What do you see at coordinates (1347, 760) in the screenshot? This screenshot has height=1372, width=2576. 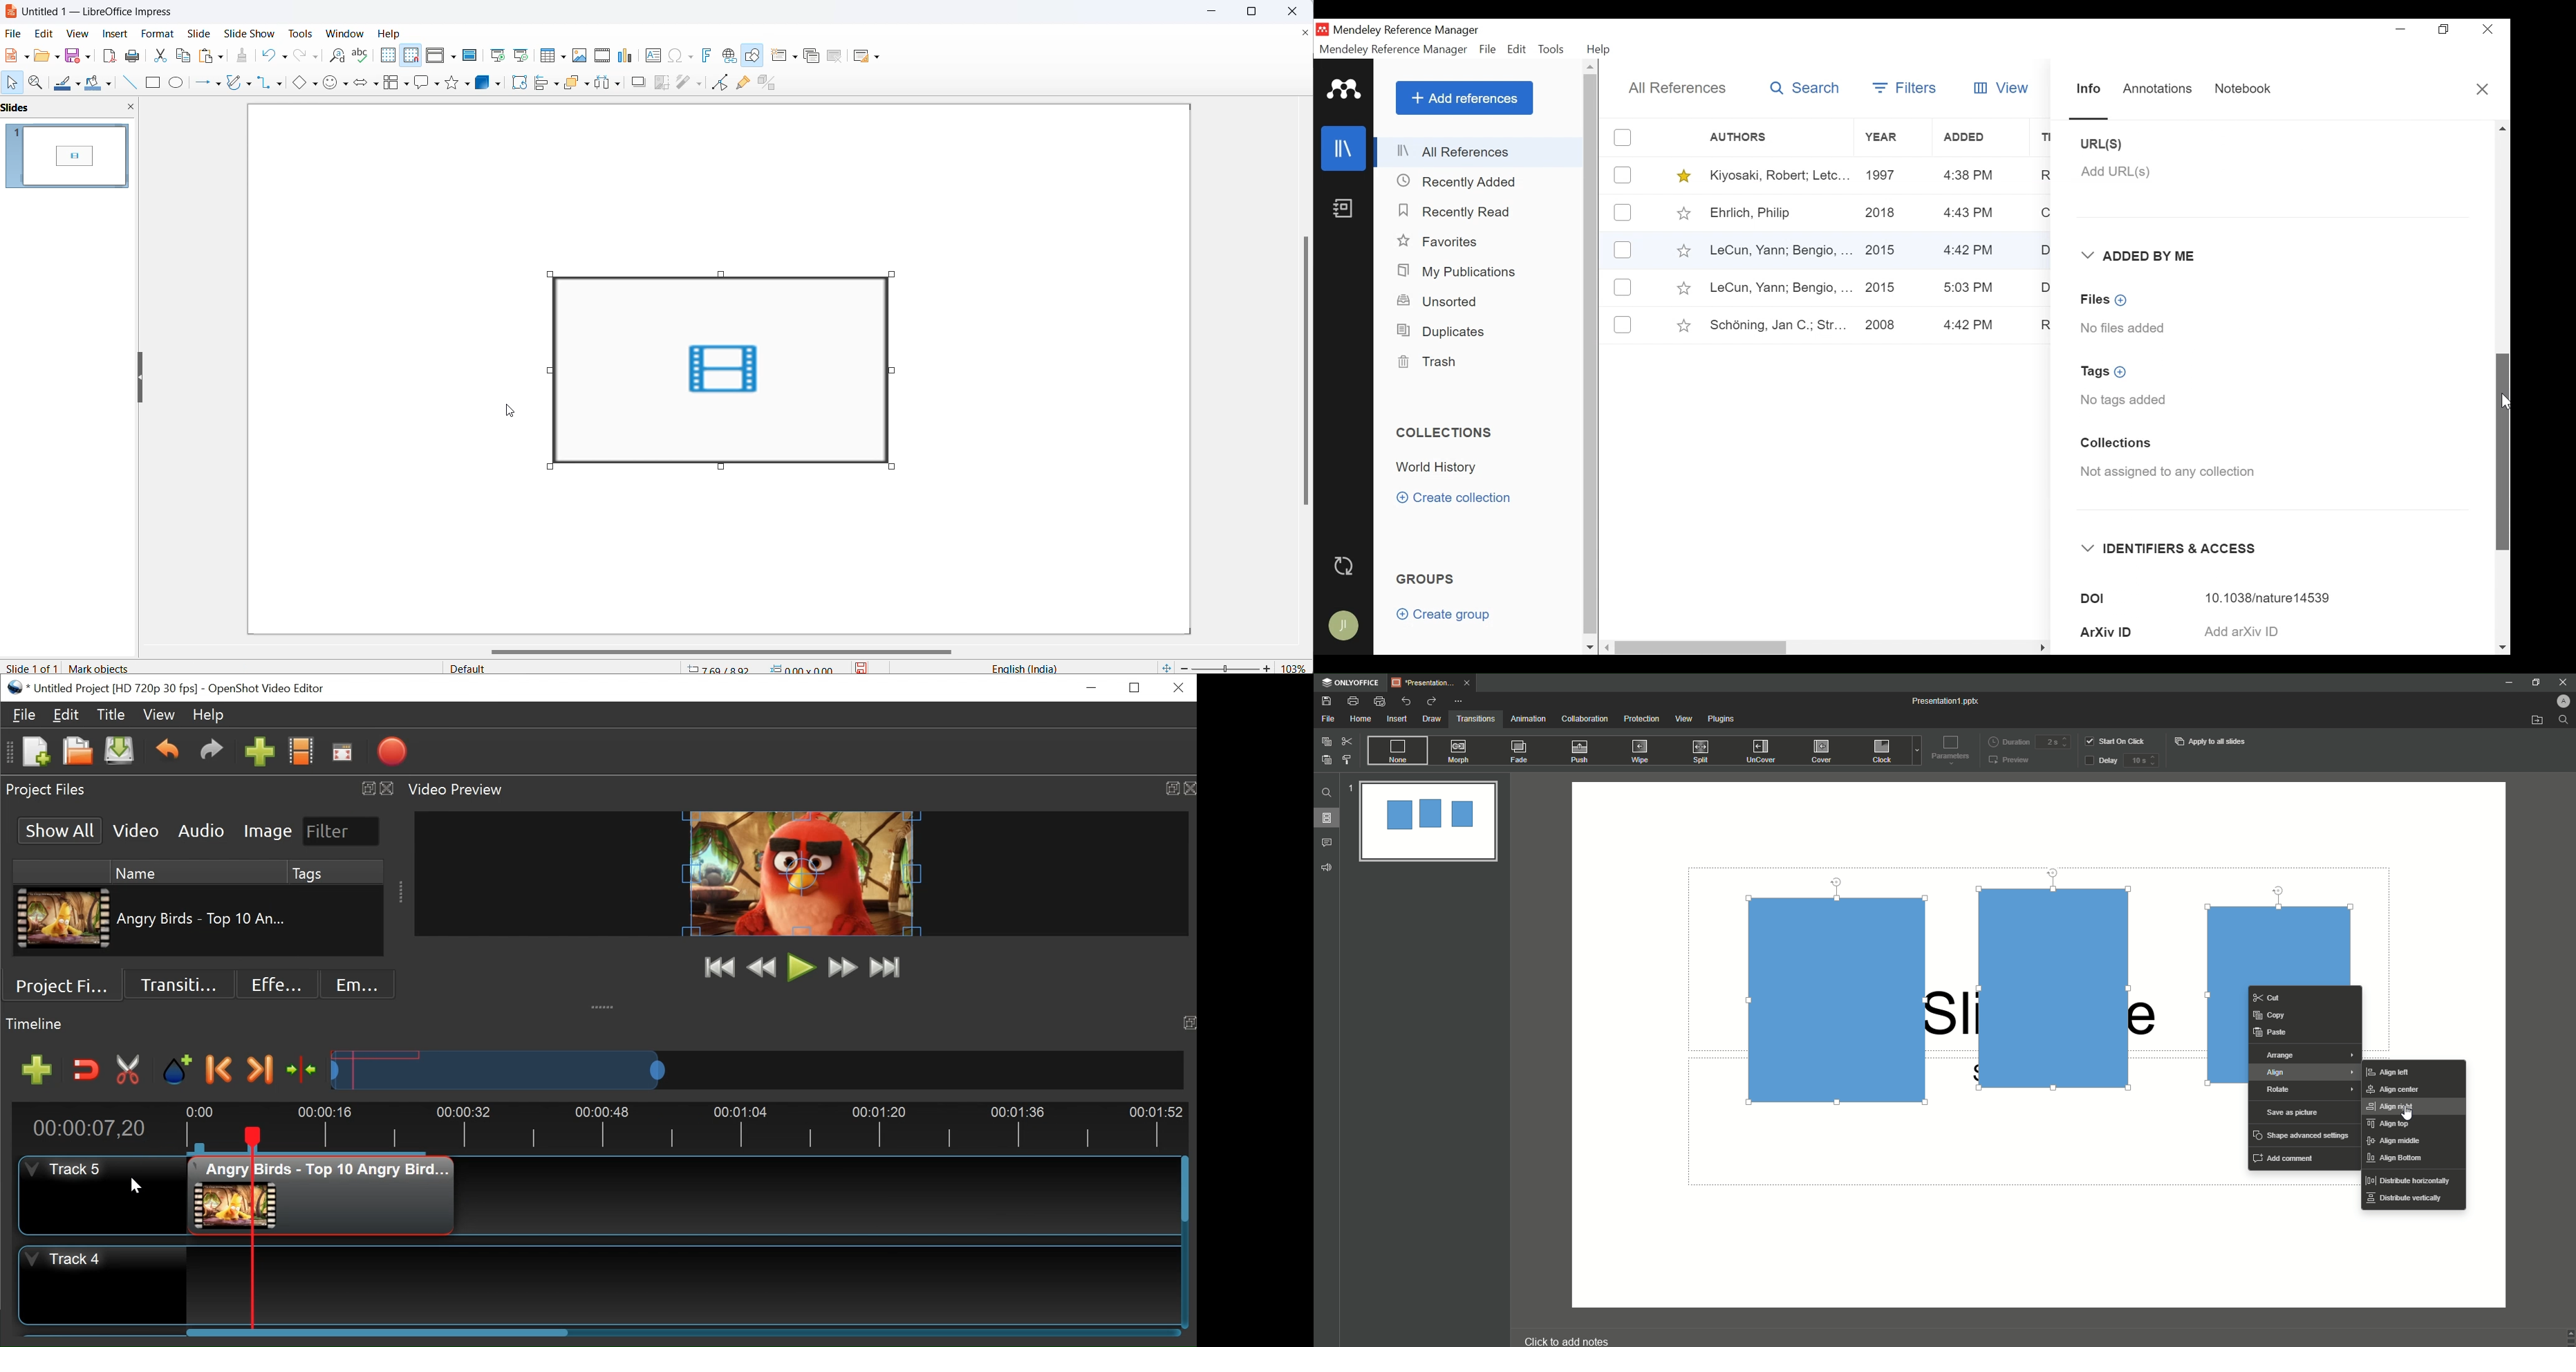 I see `Choose Style` at bounding box center [1347, 760].